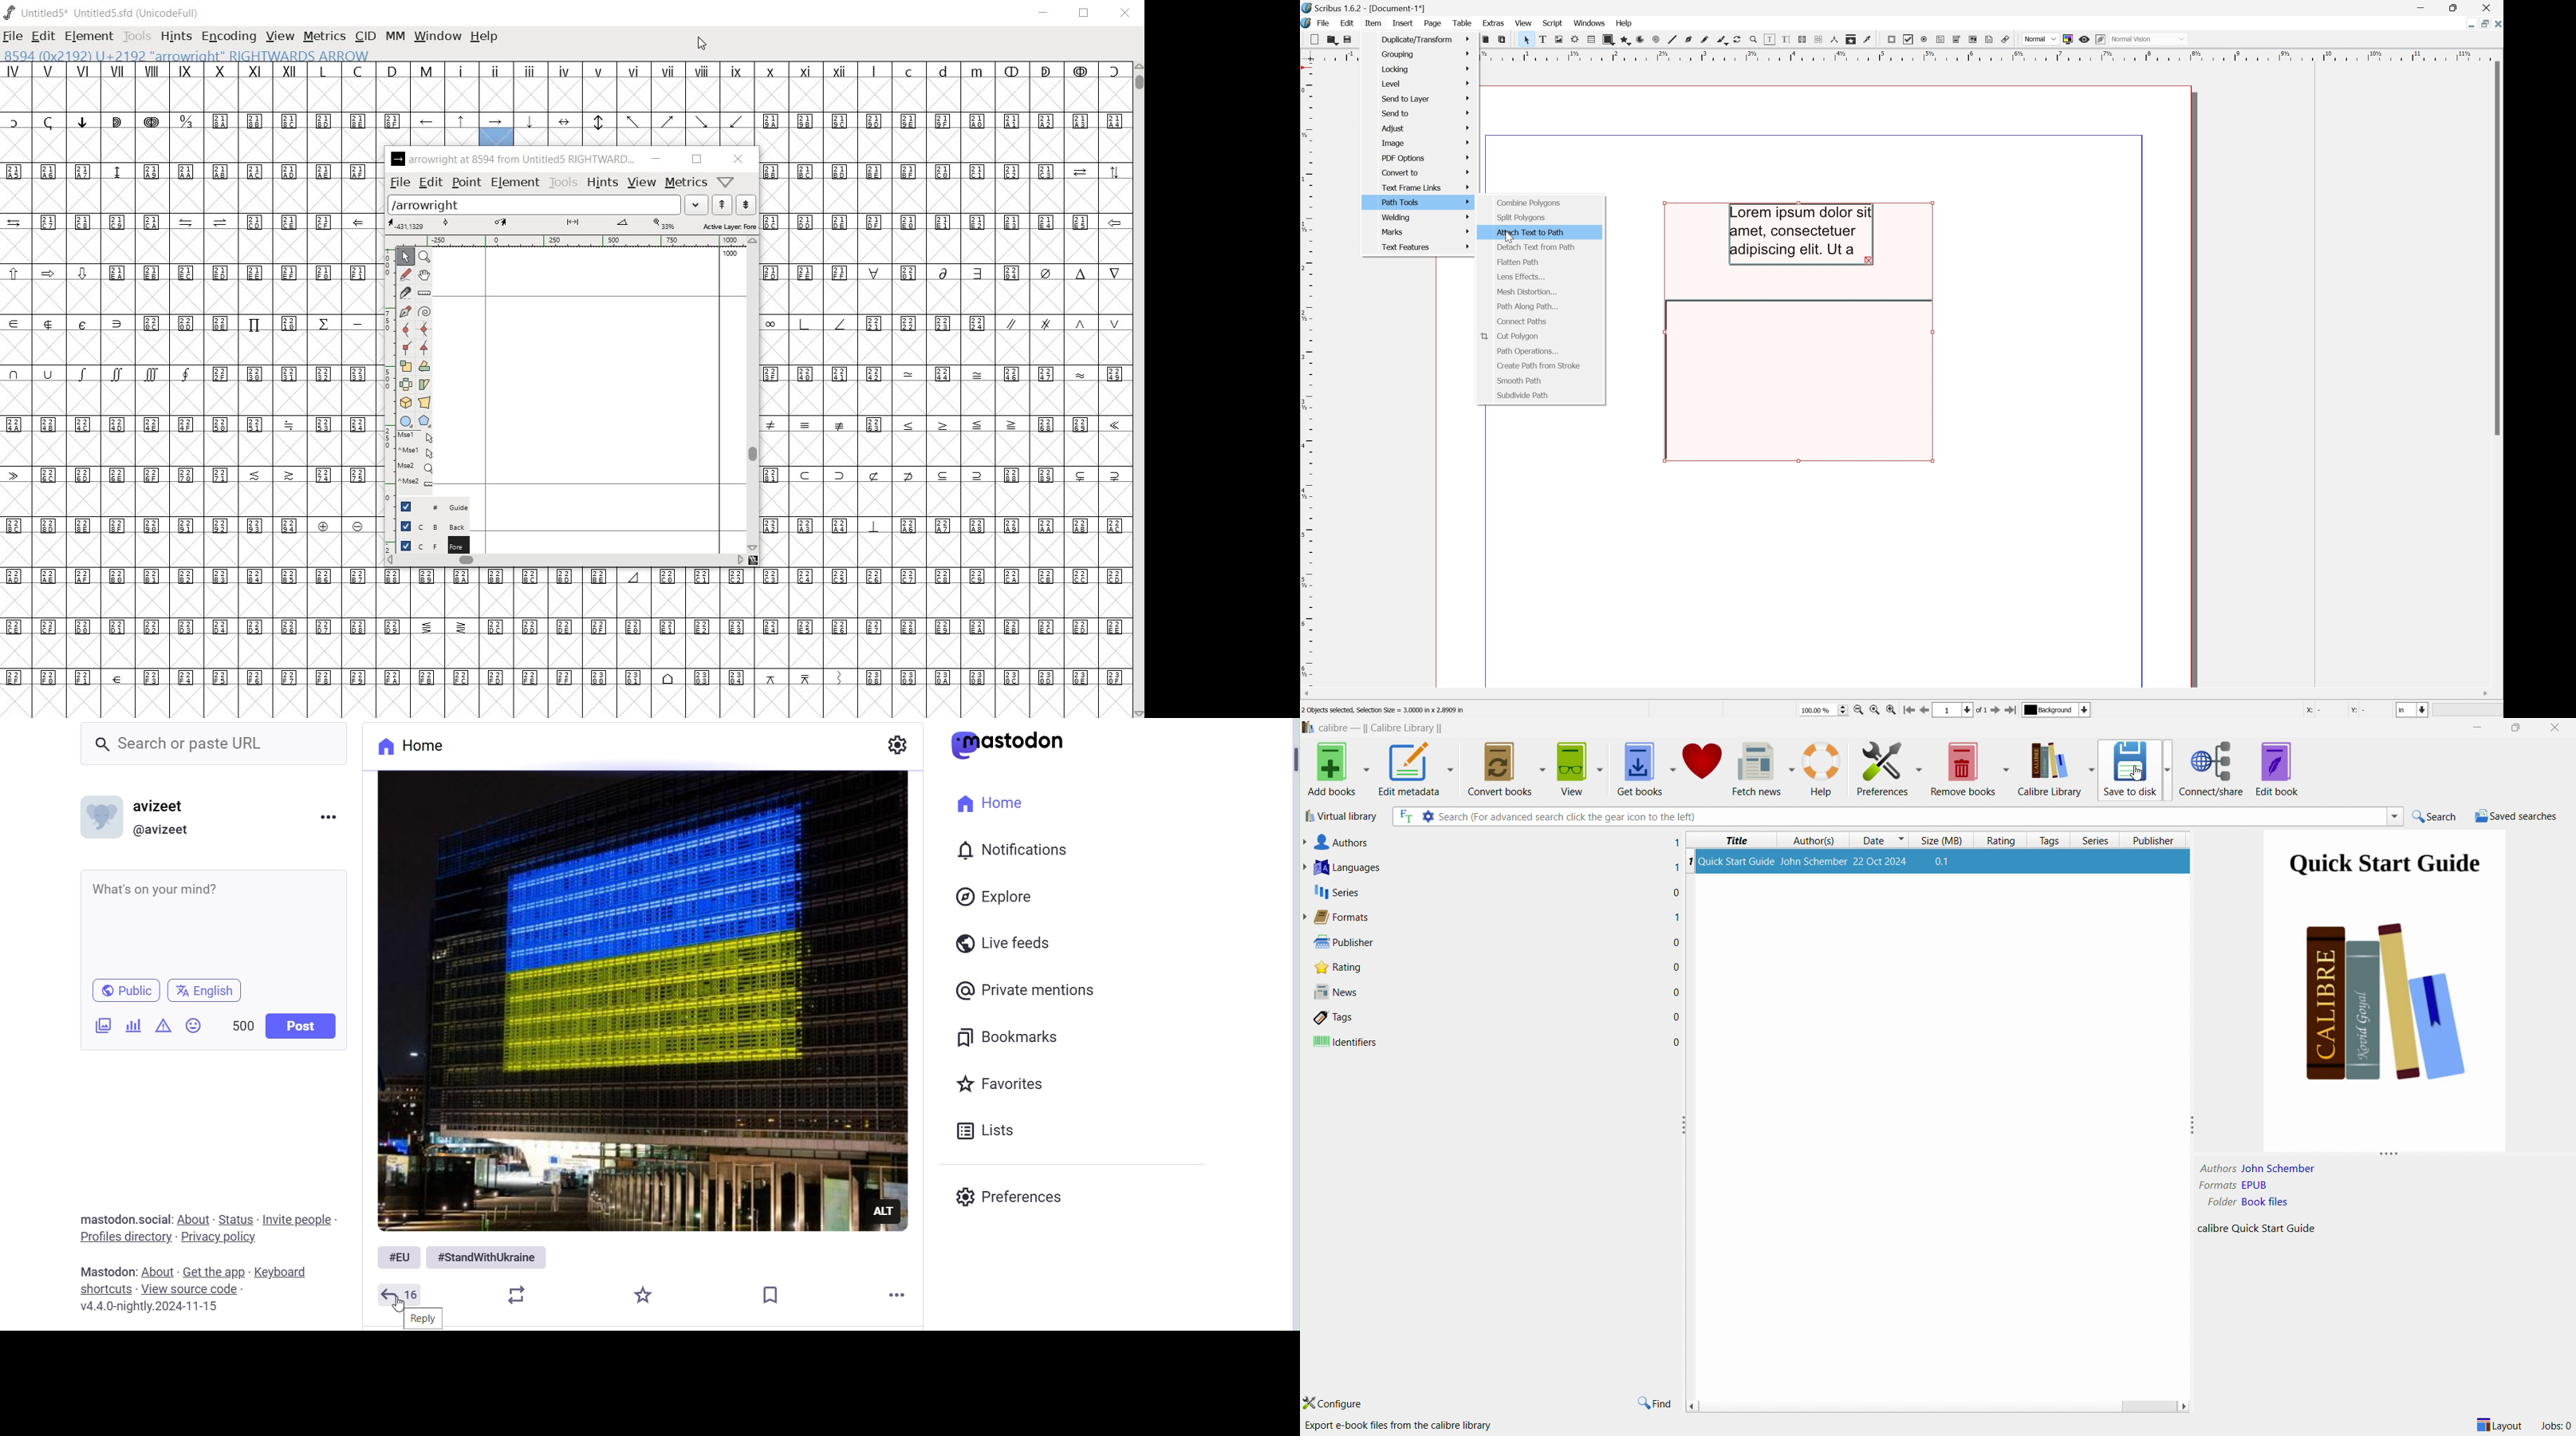 The height and width of the screenshot is (1456, 2576). I want to click on CLOSE, so click(1125, 15).